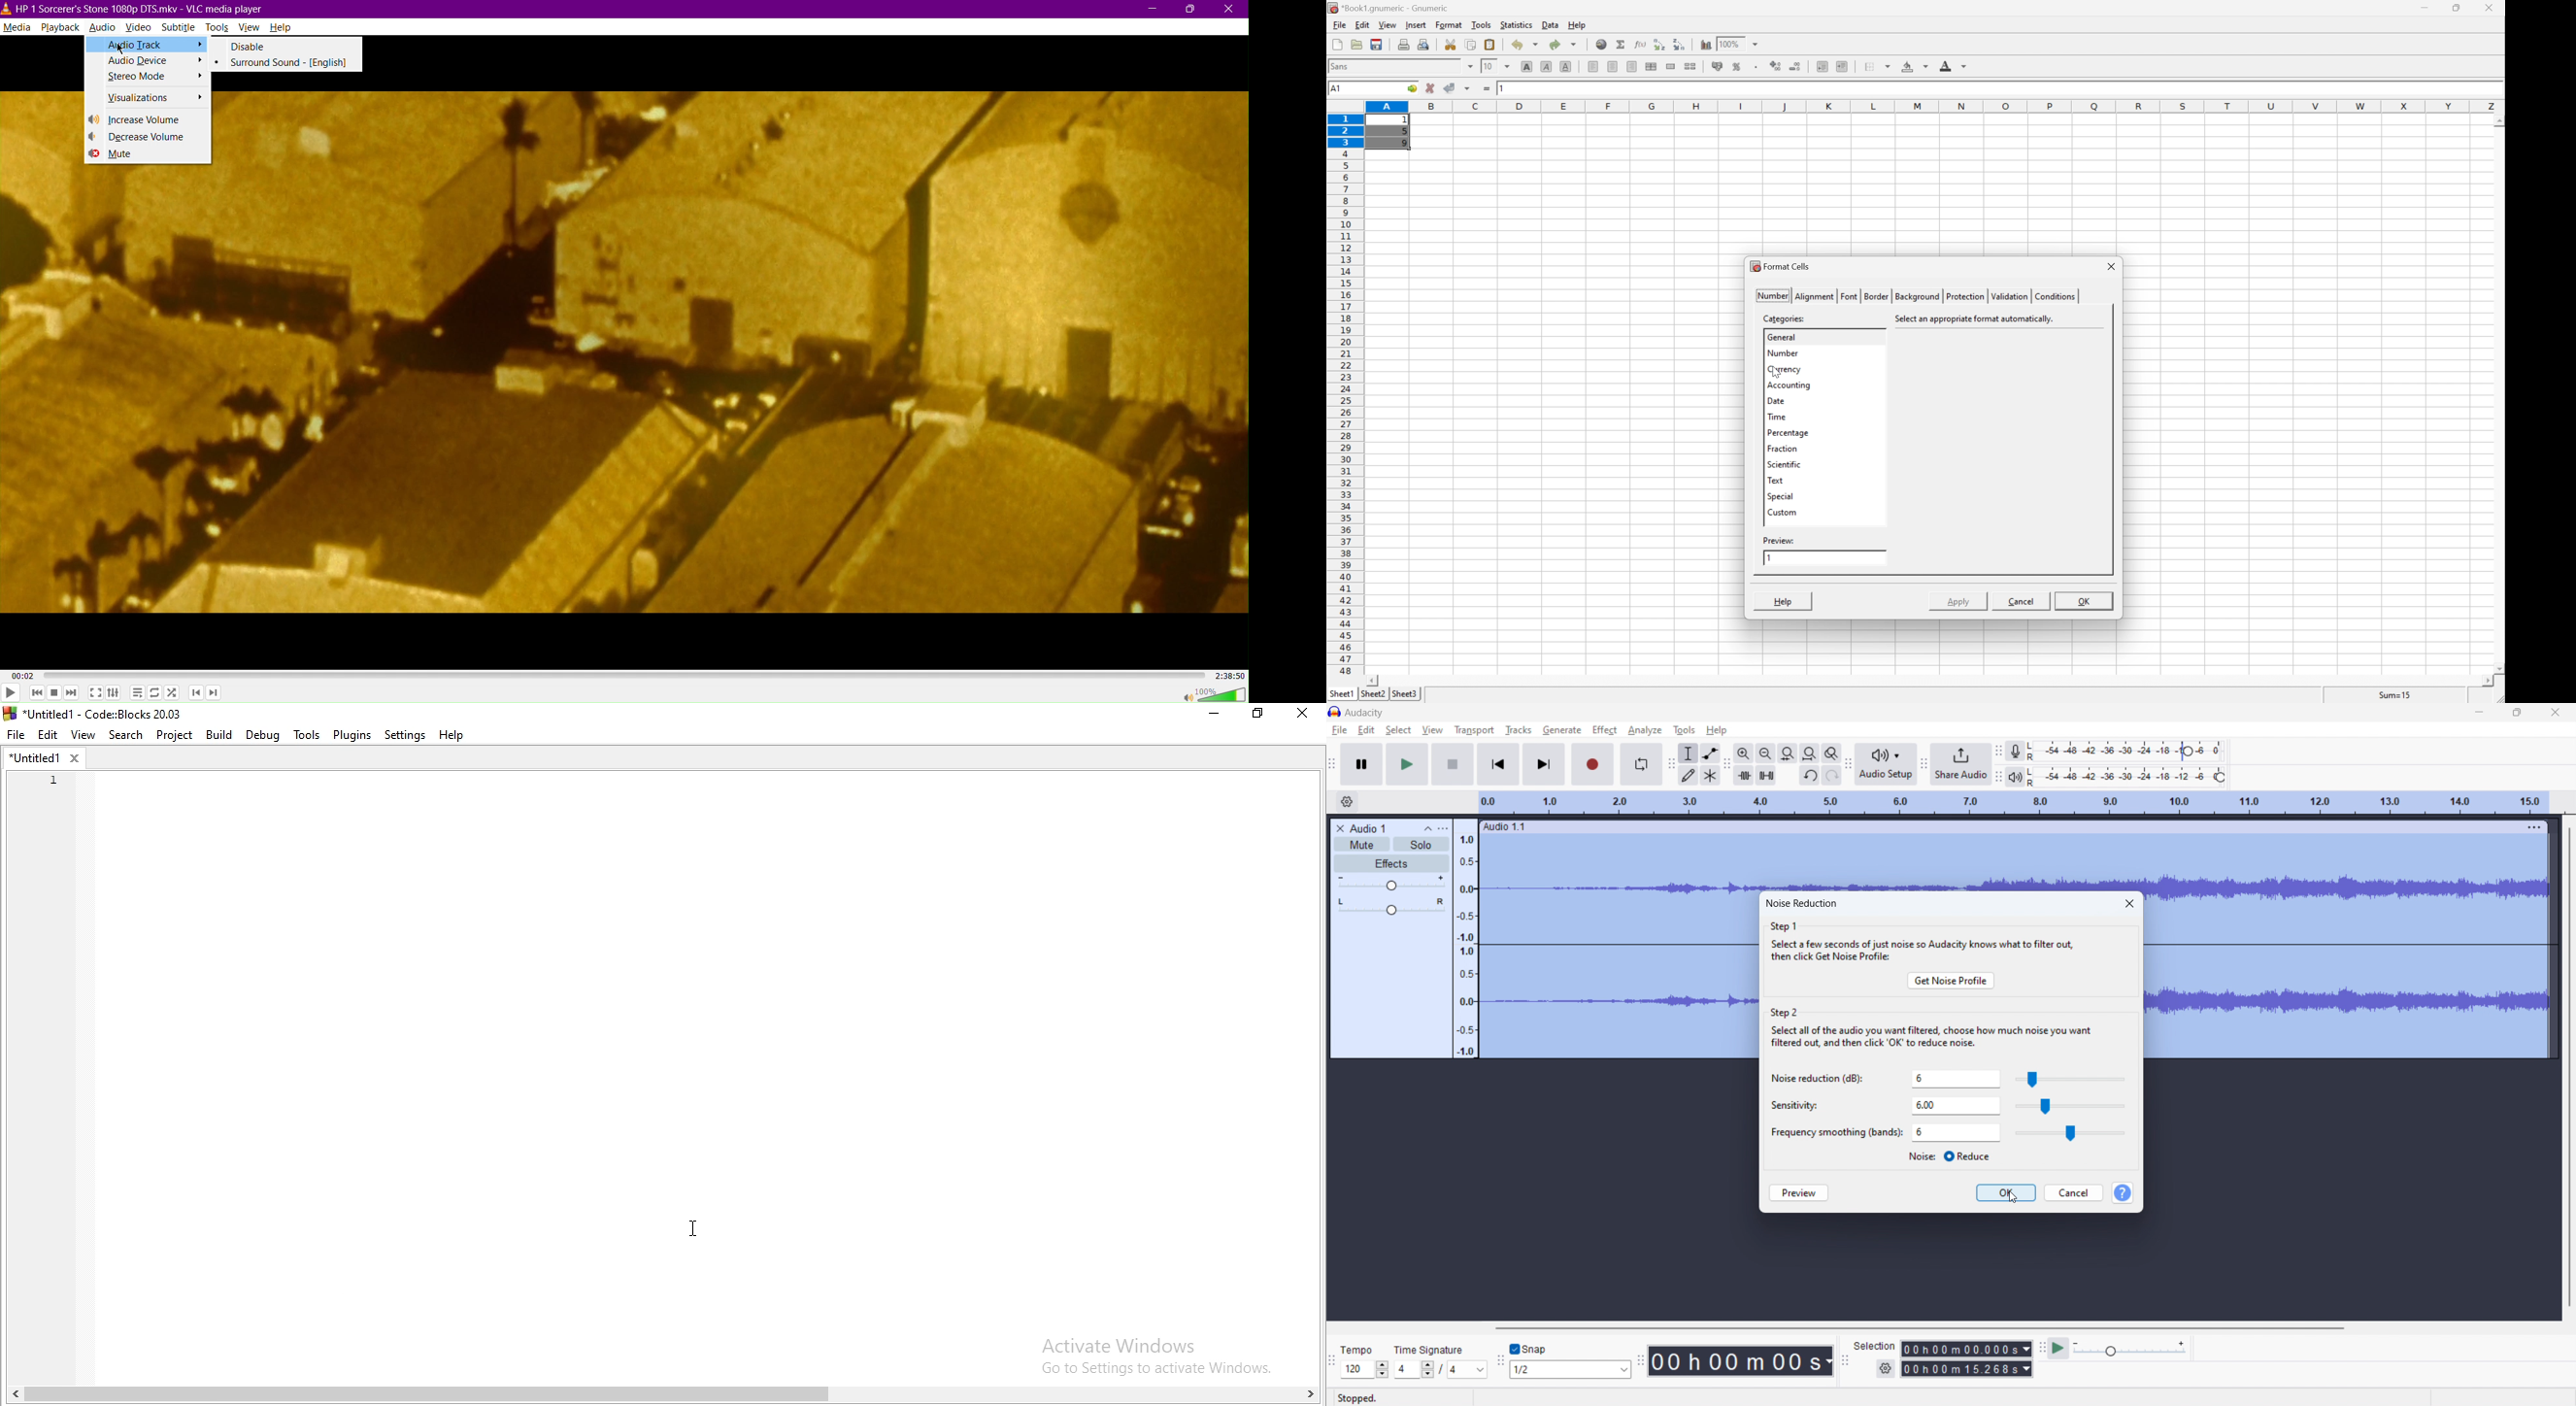  I want to click on bold, so click(1529, 67).